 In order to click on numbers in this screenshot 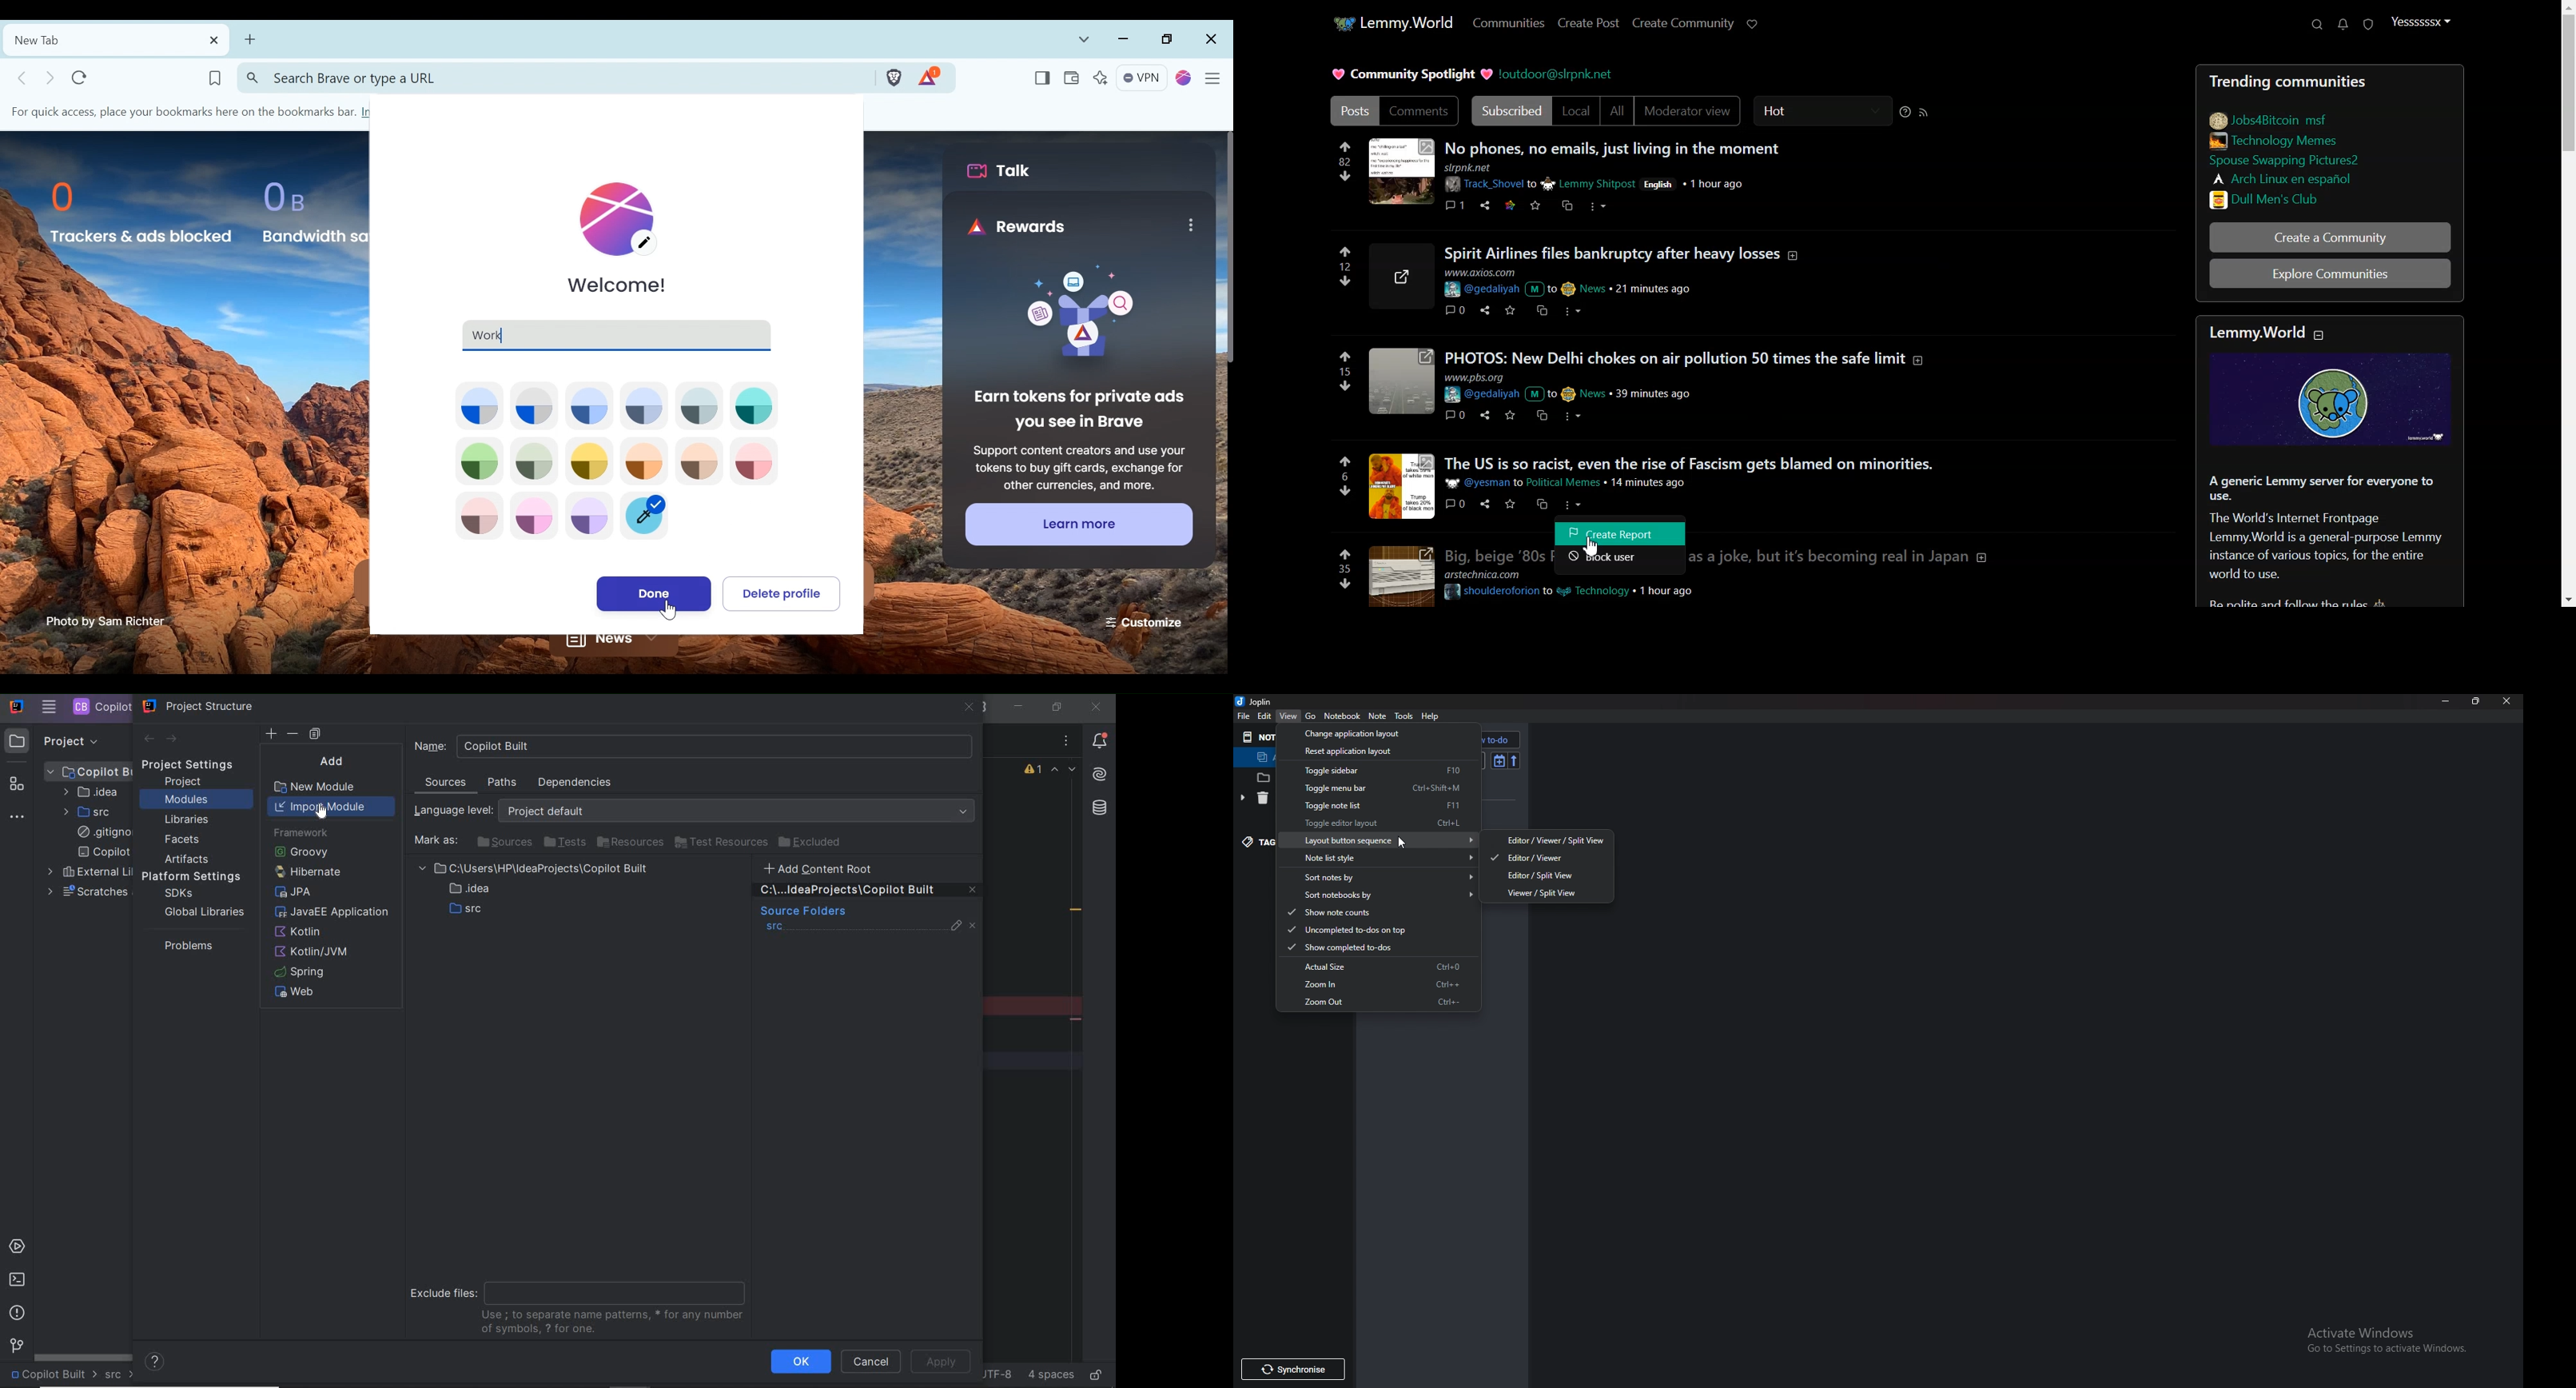, I will do `click(1347, 266)`.